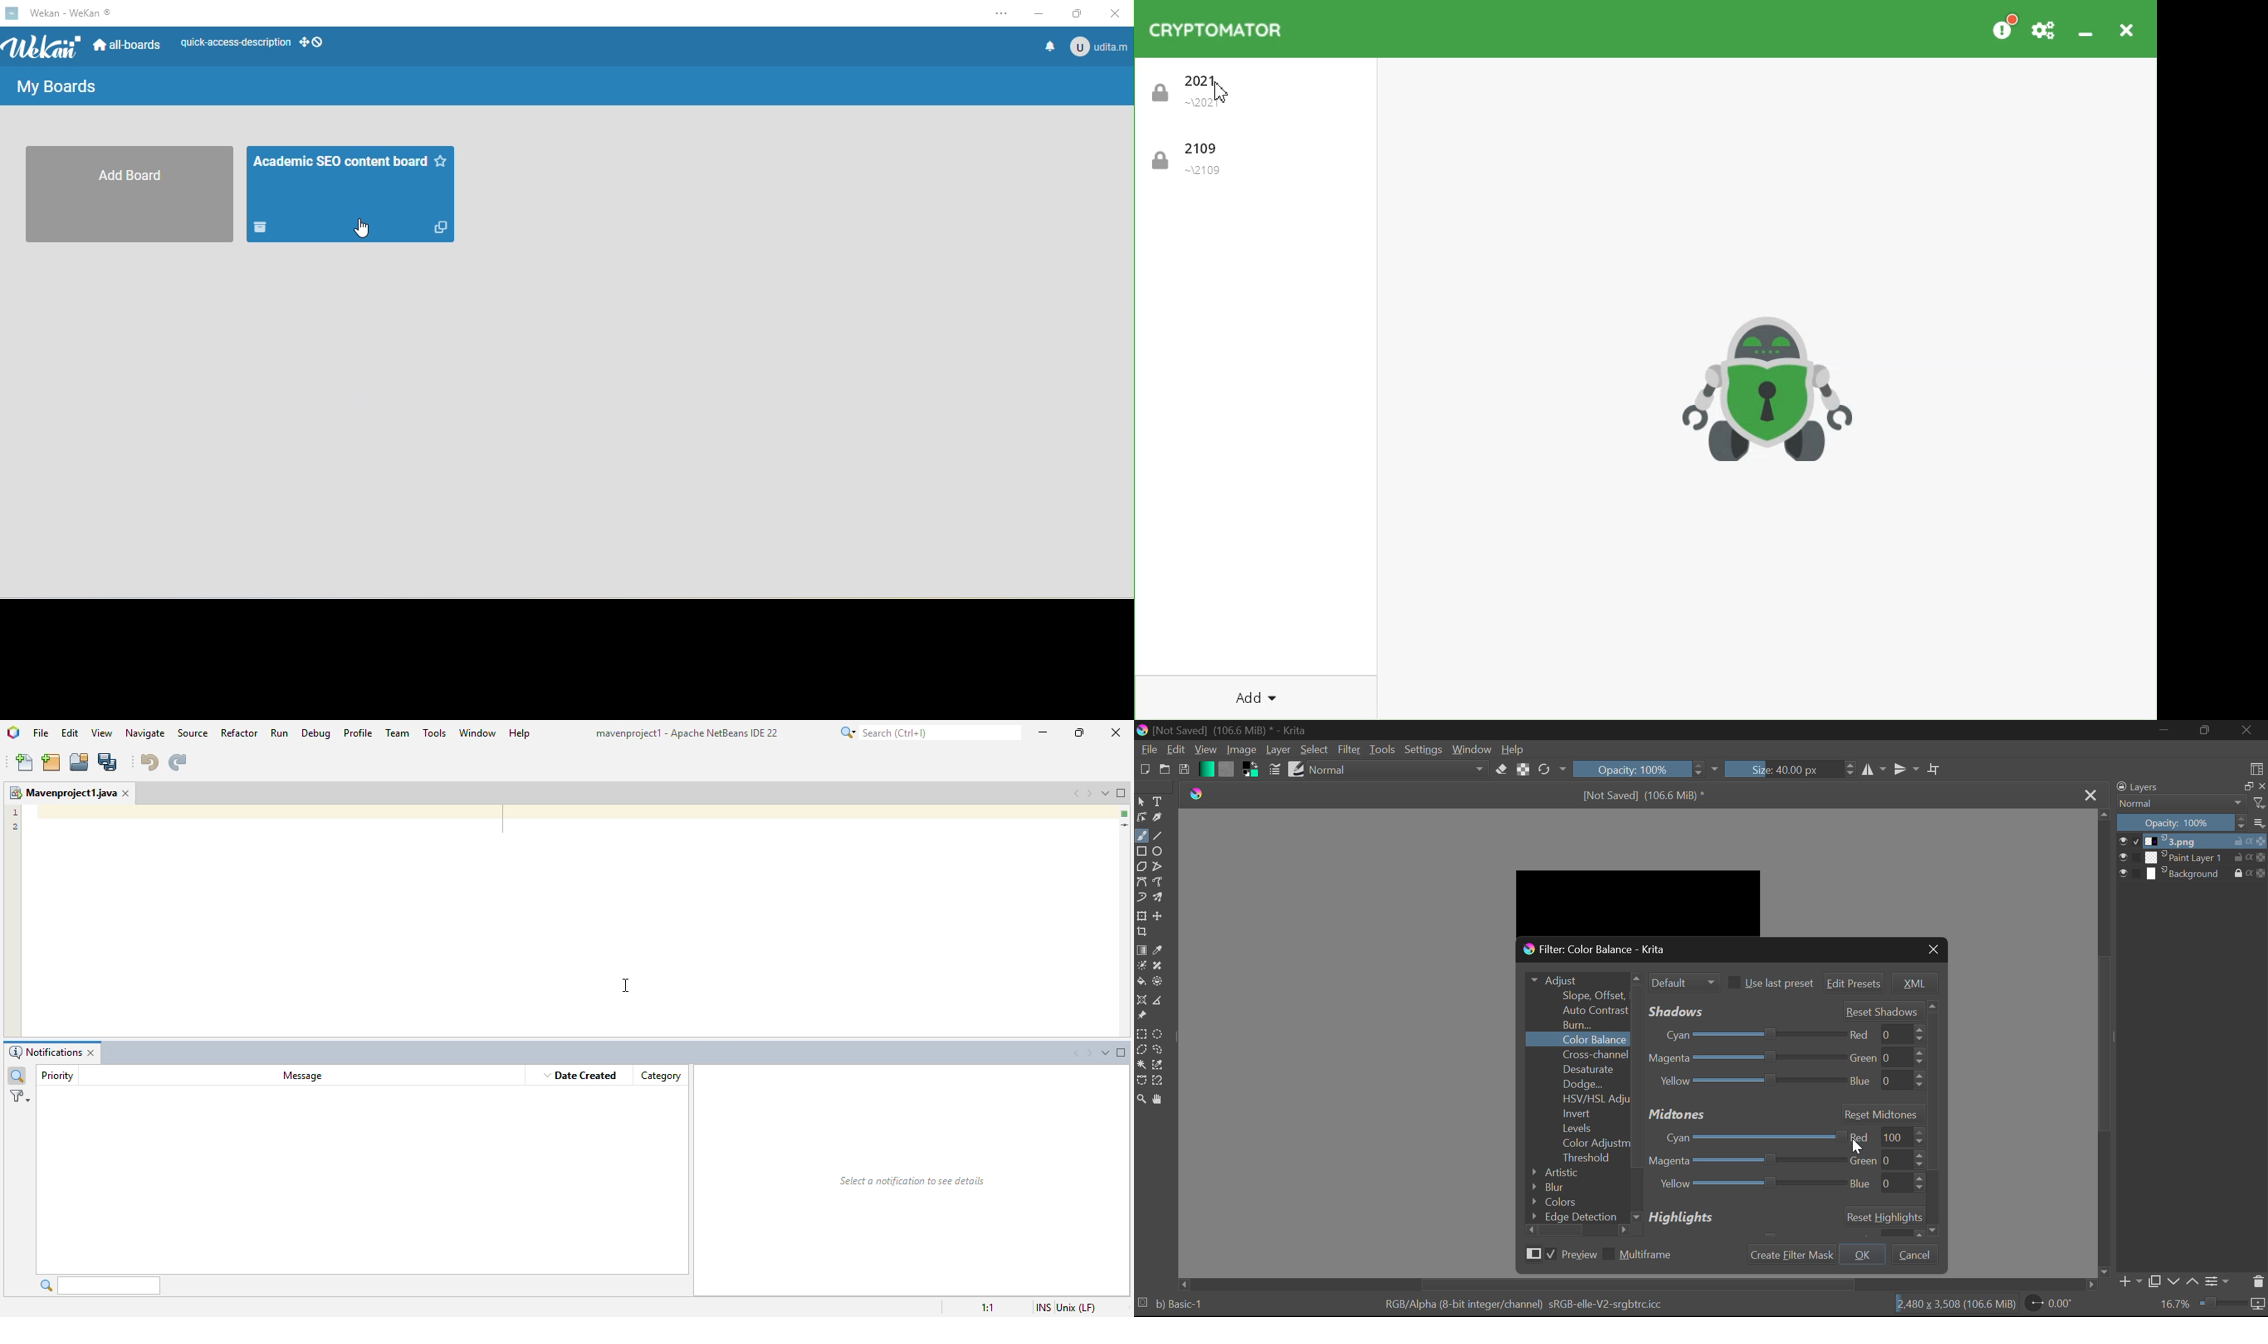 The image size is (2268, 1344). What do you see at coordinates (2192, 857) in the screenshot?
I see `Paint Layer 1` at bounding box center [2192, 857].